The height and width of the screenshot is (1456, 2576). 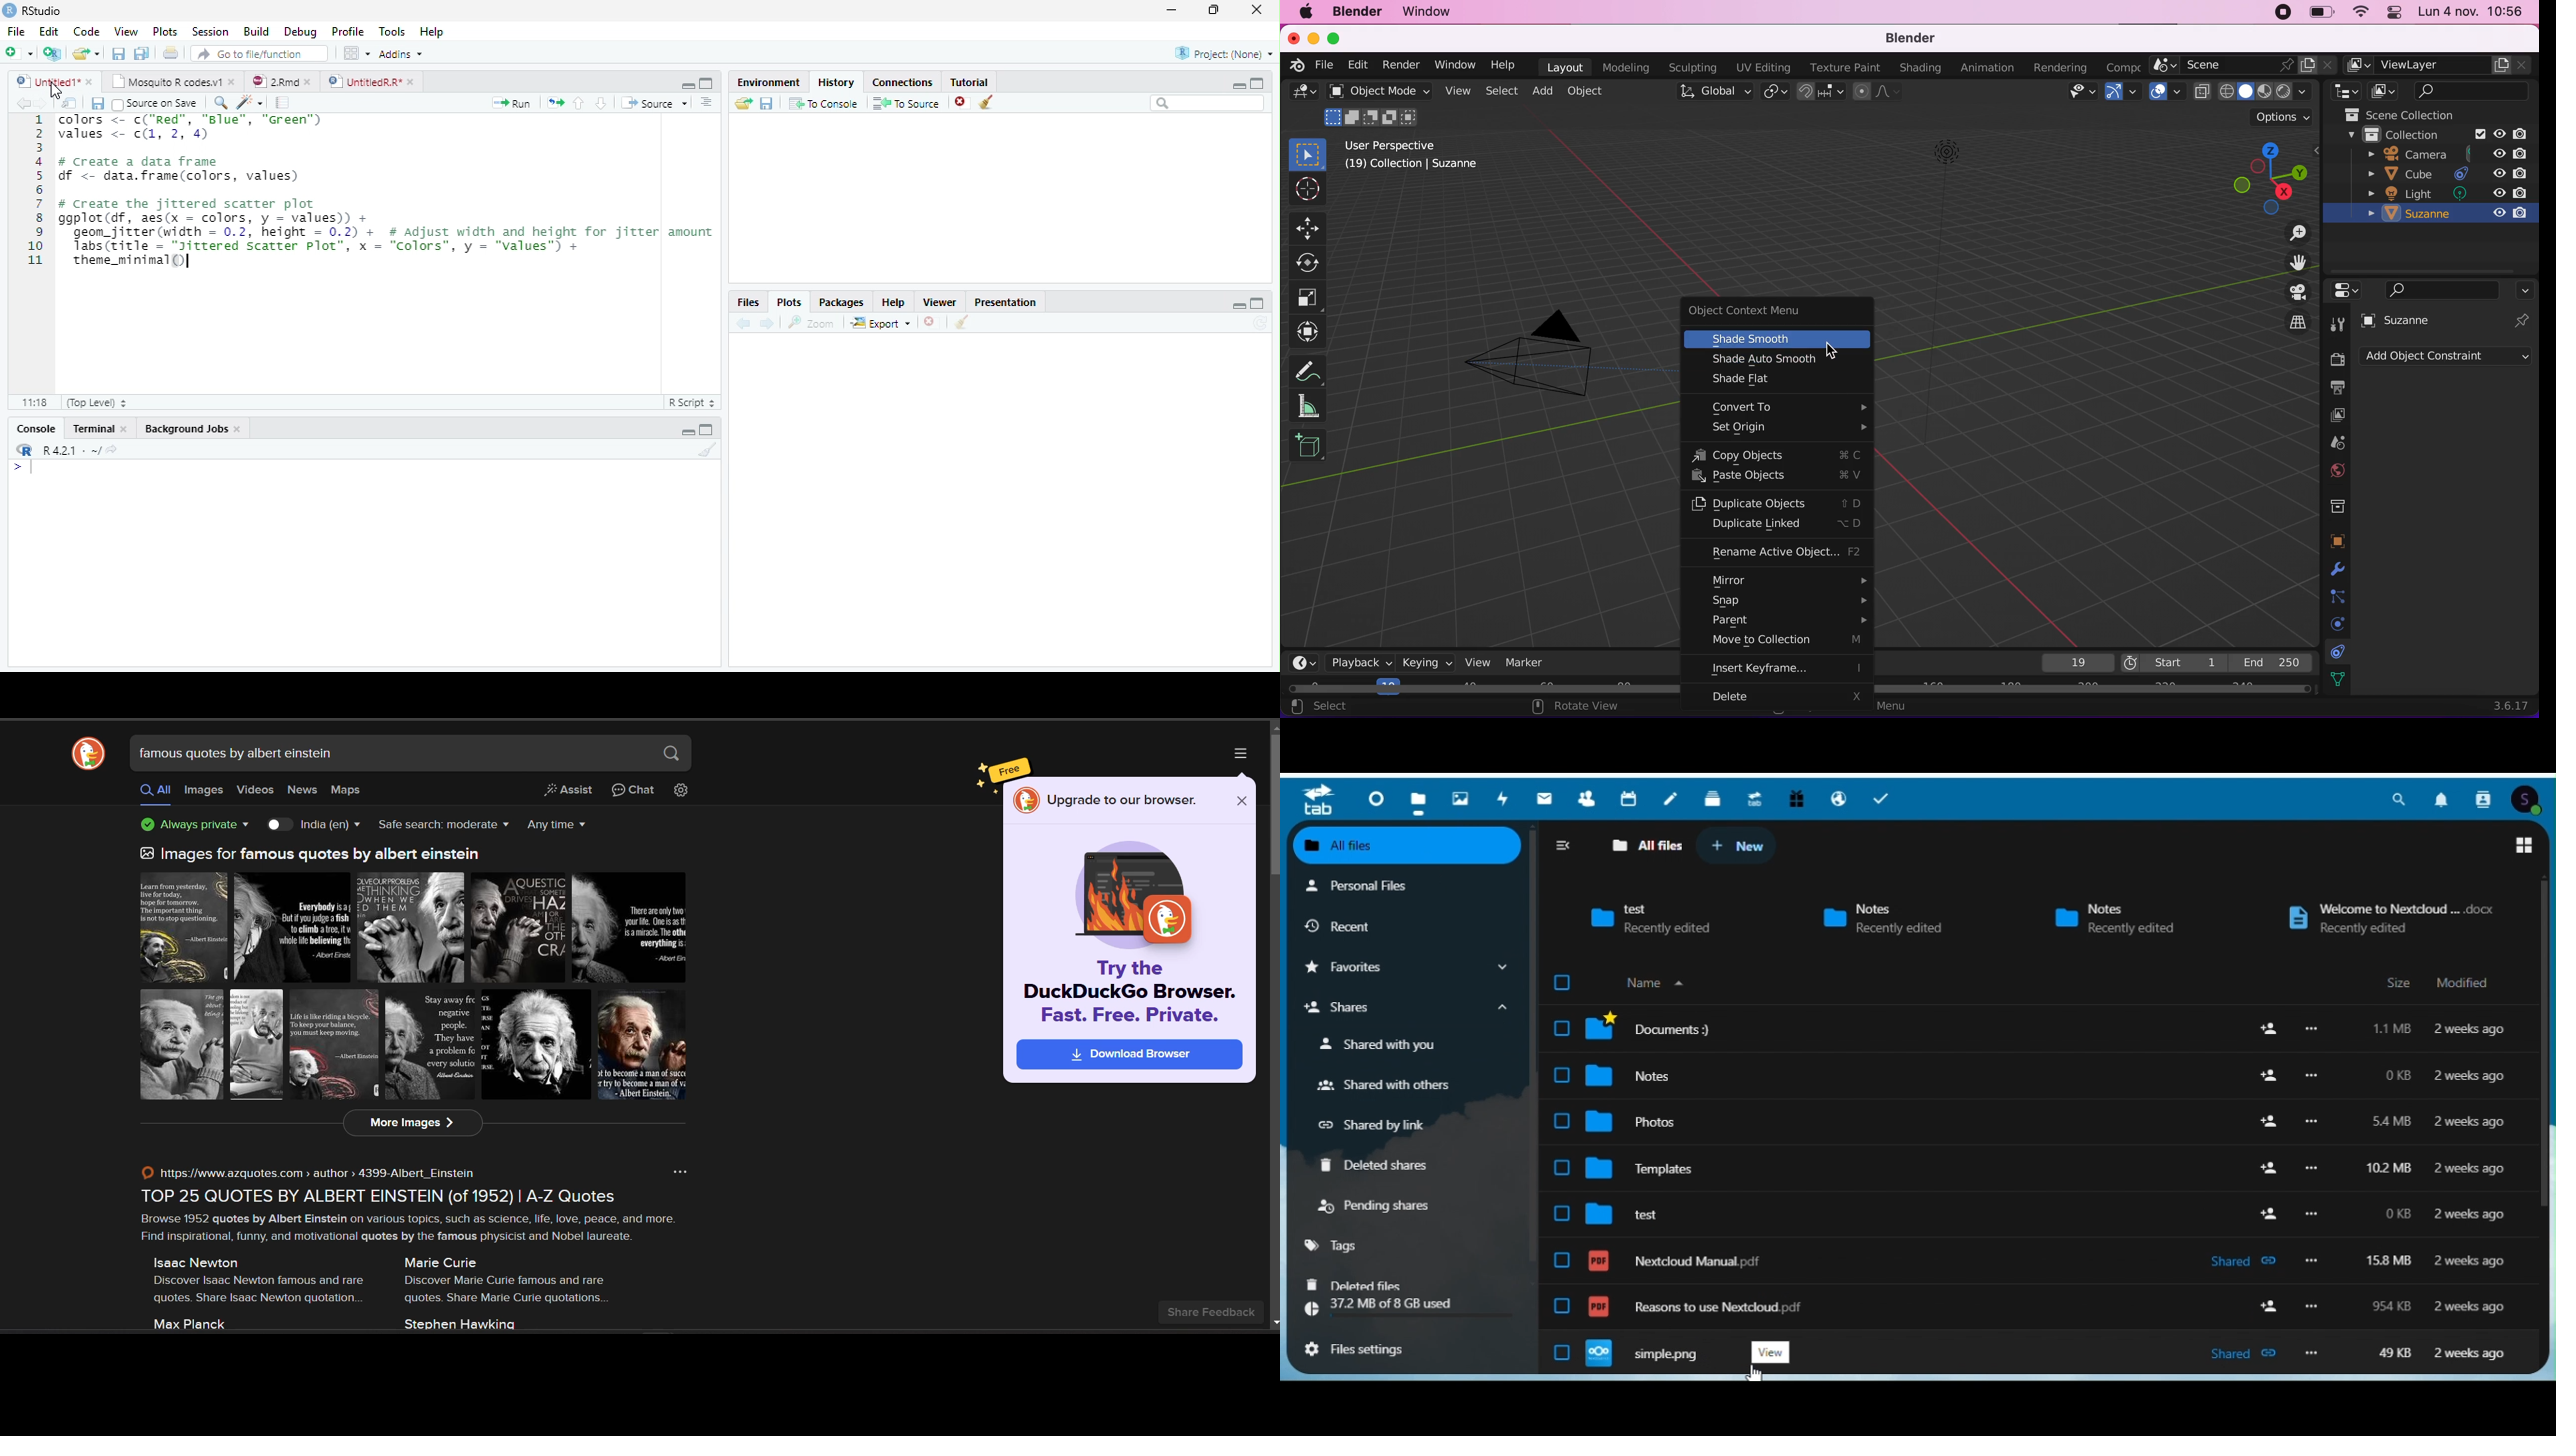 What do you see at coordinates (1919, 68) in the screenshot?
I see `shading` at bounding box center [1919, 68].